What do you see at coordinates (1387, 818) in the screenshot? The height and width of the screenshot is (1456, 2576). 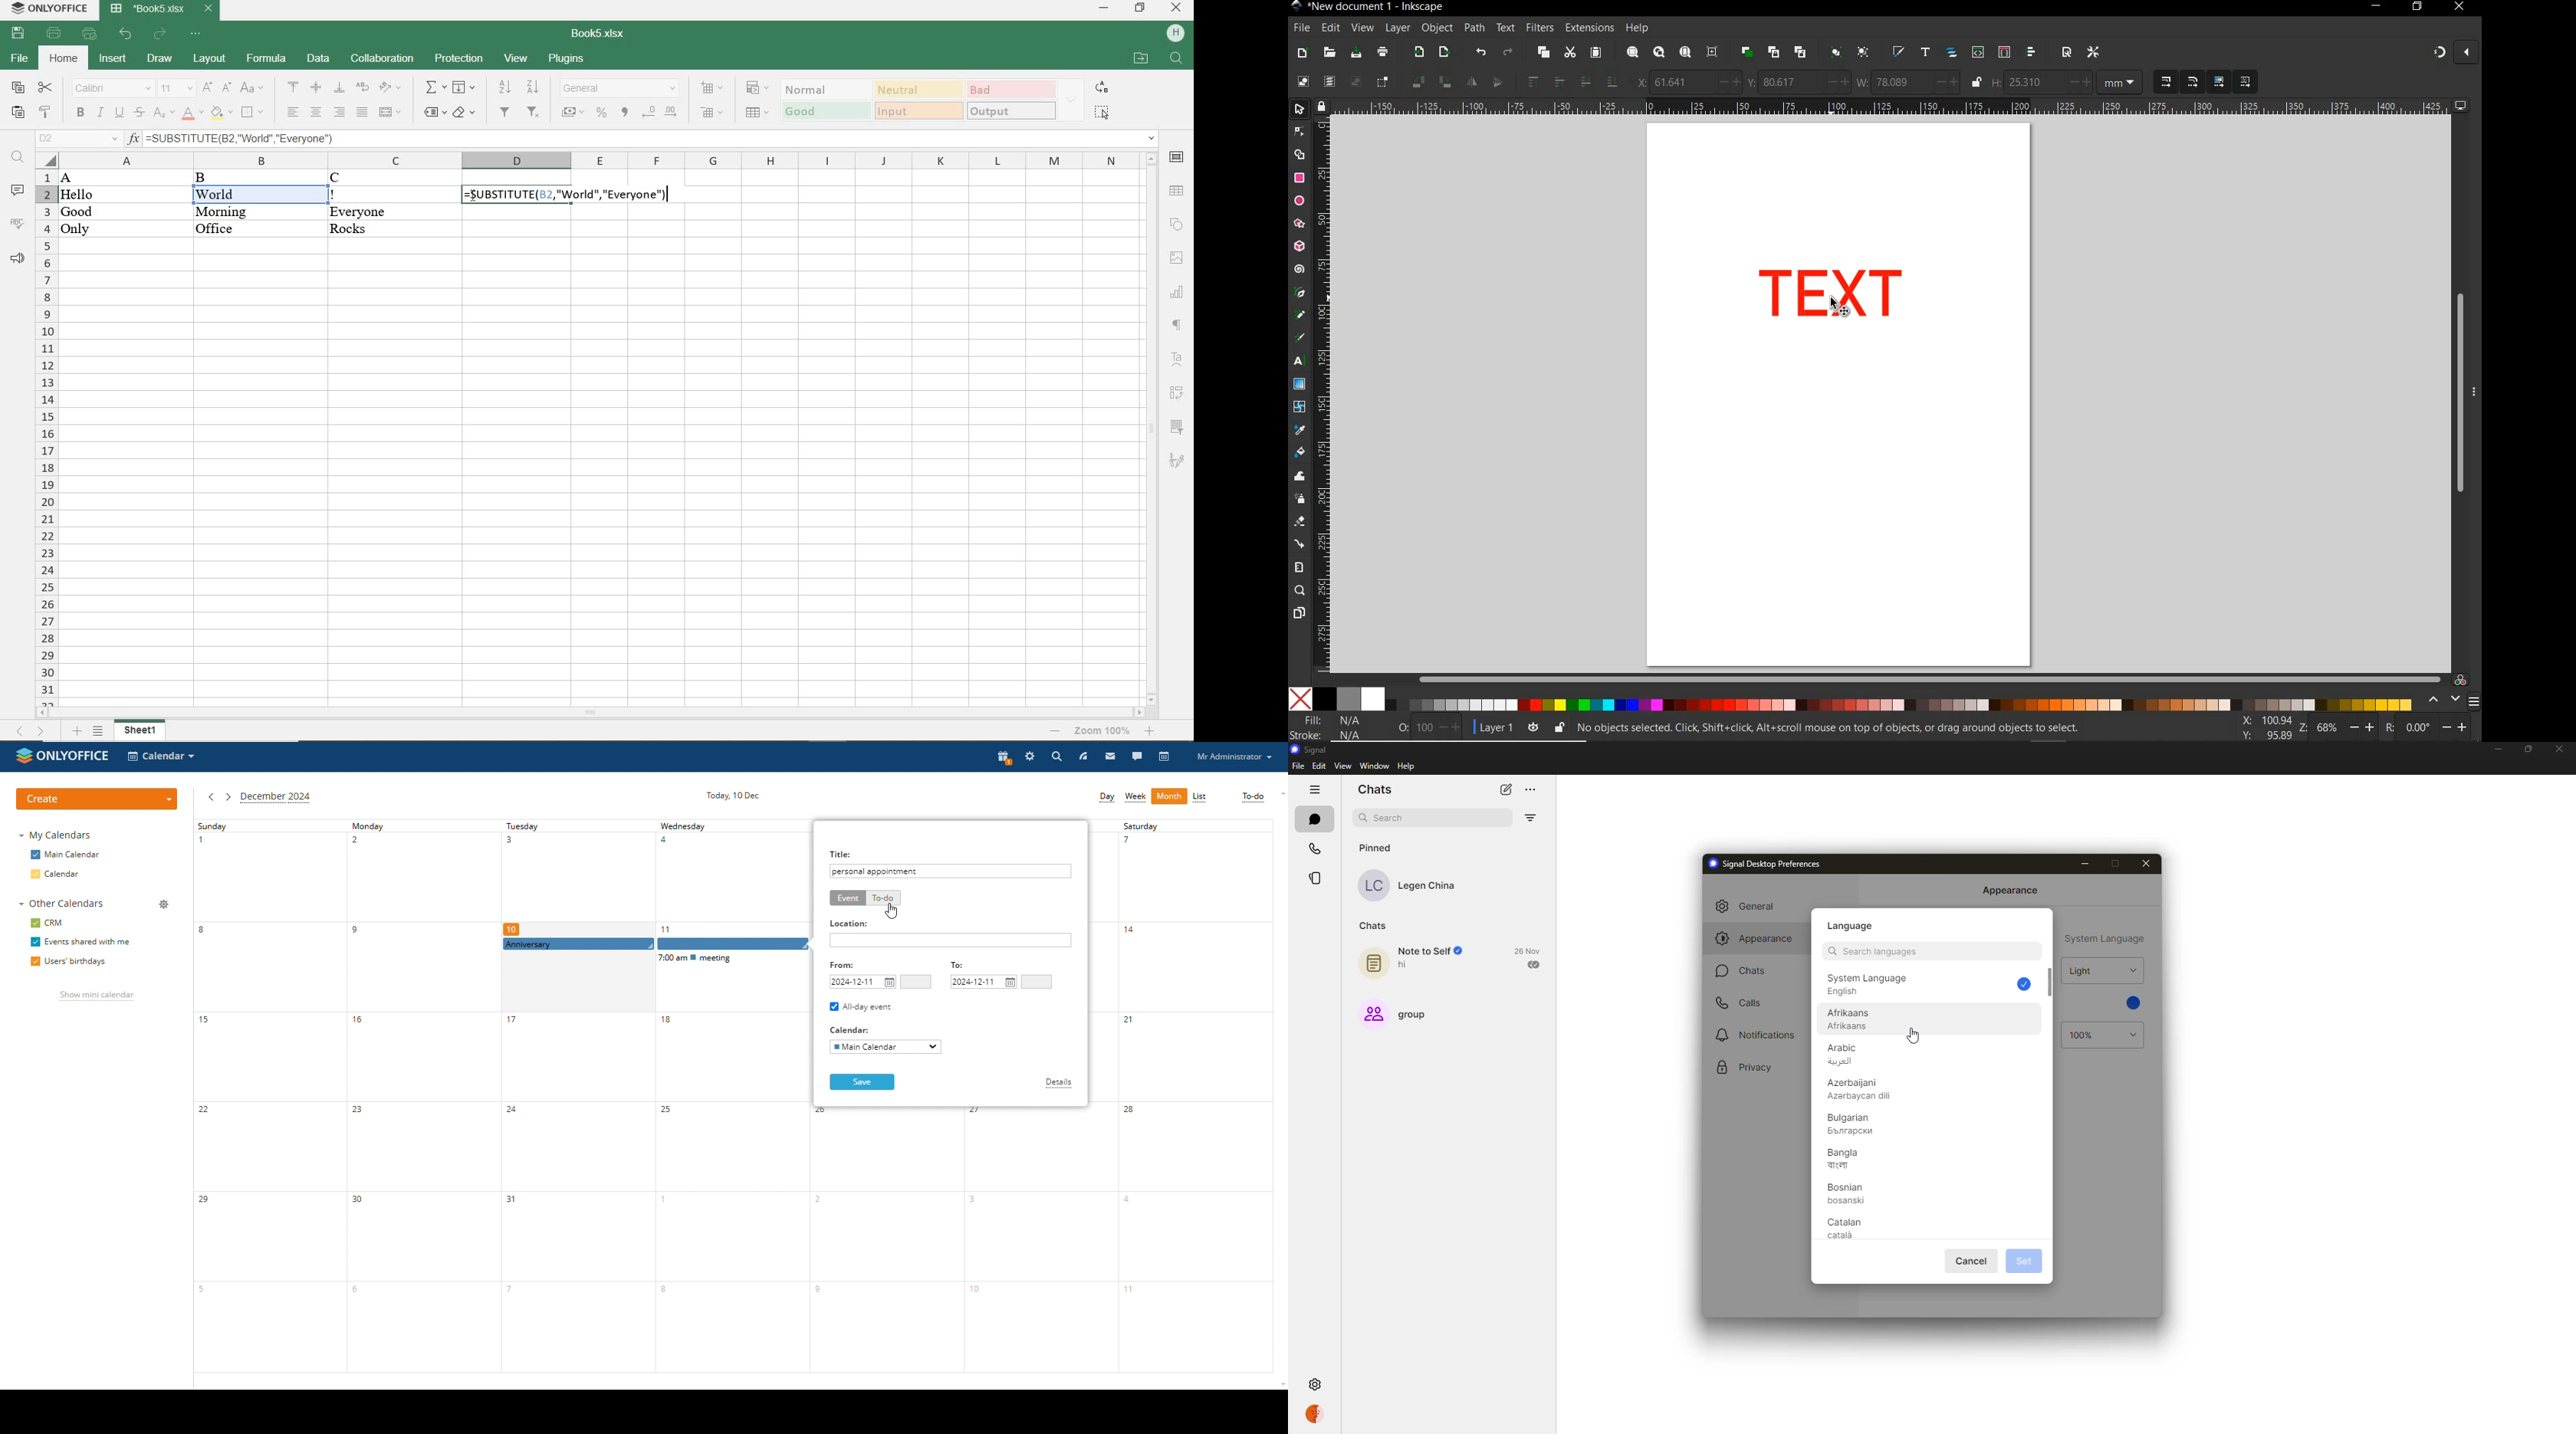 I see `search` at bounding box center [1387, 818].